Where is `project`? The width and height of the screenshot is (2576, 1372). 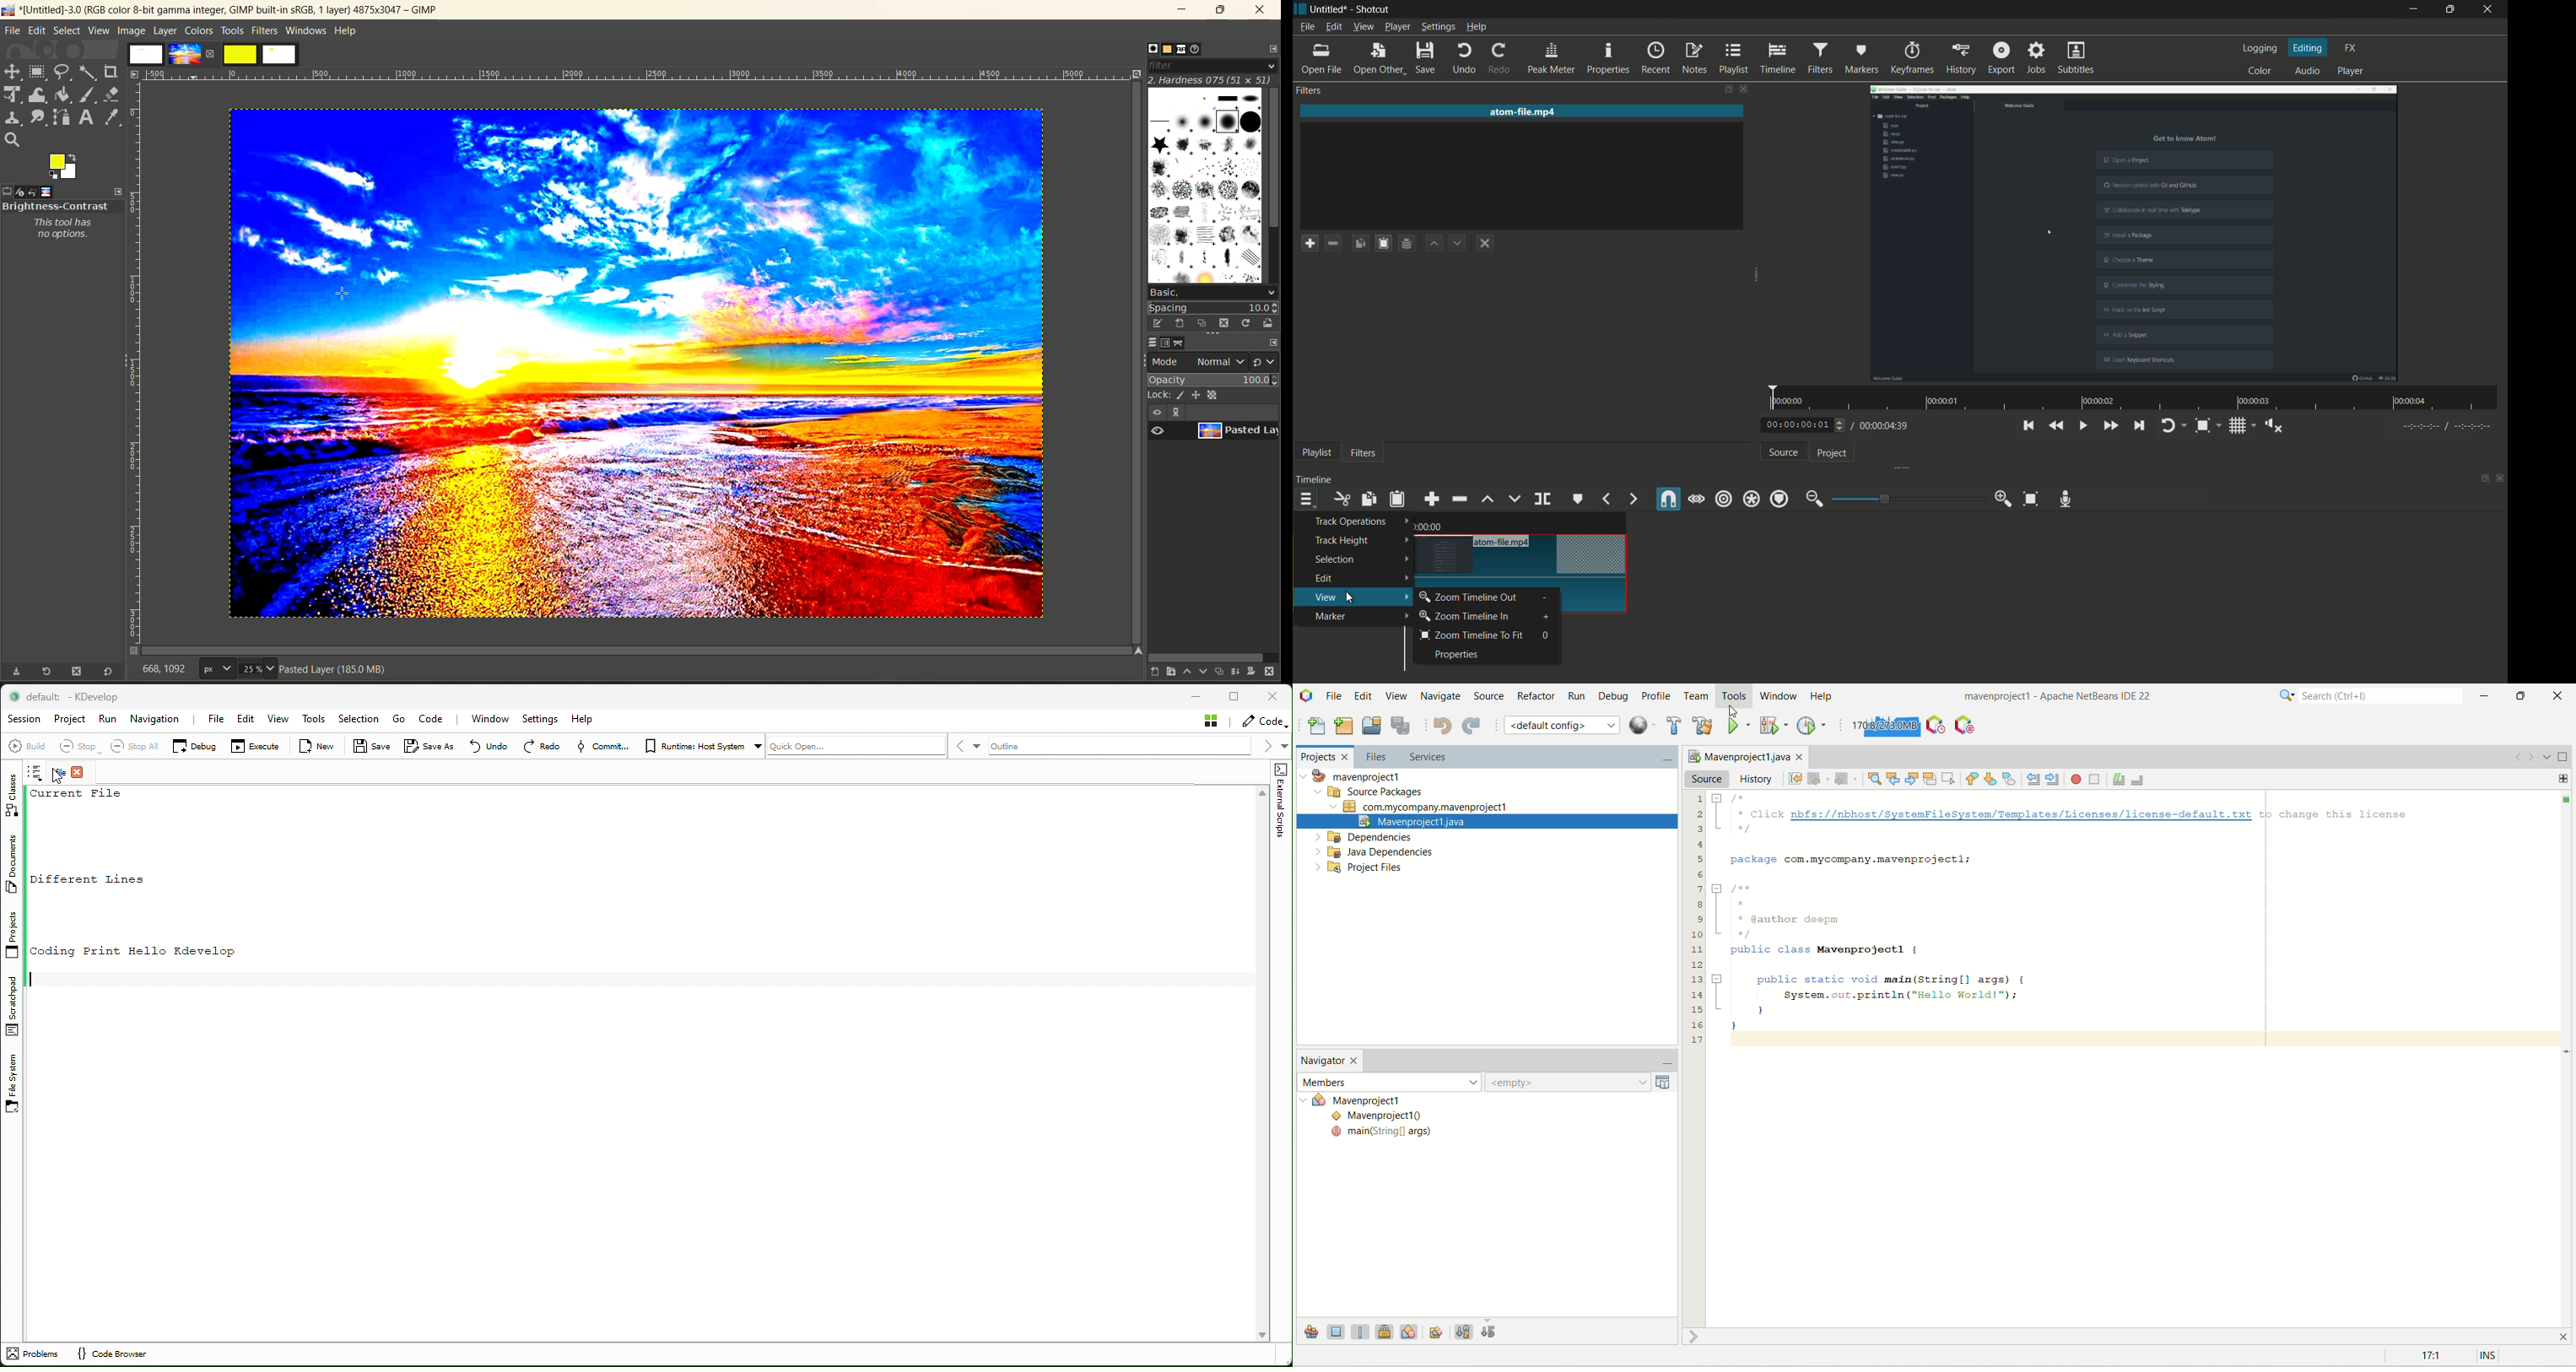
project is located at coordinates (1832, 453).